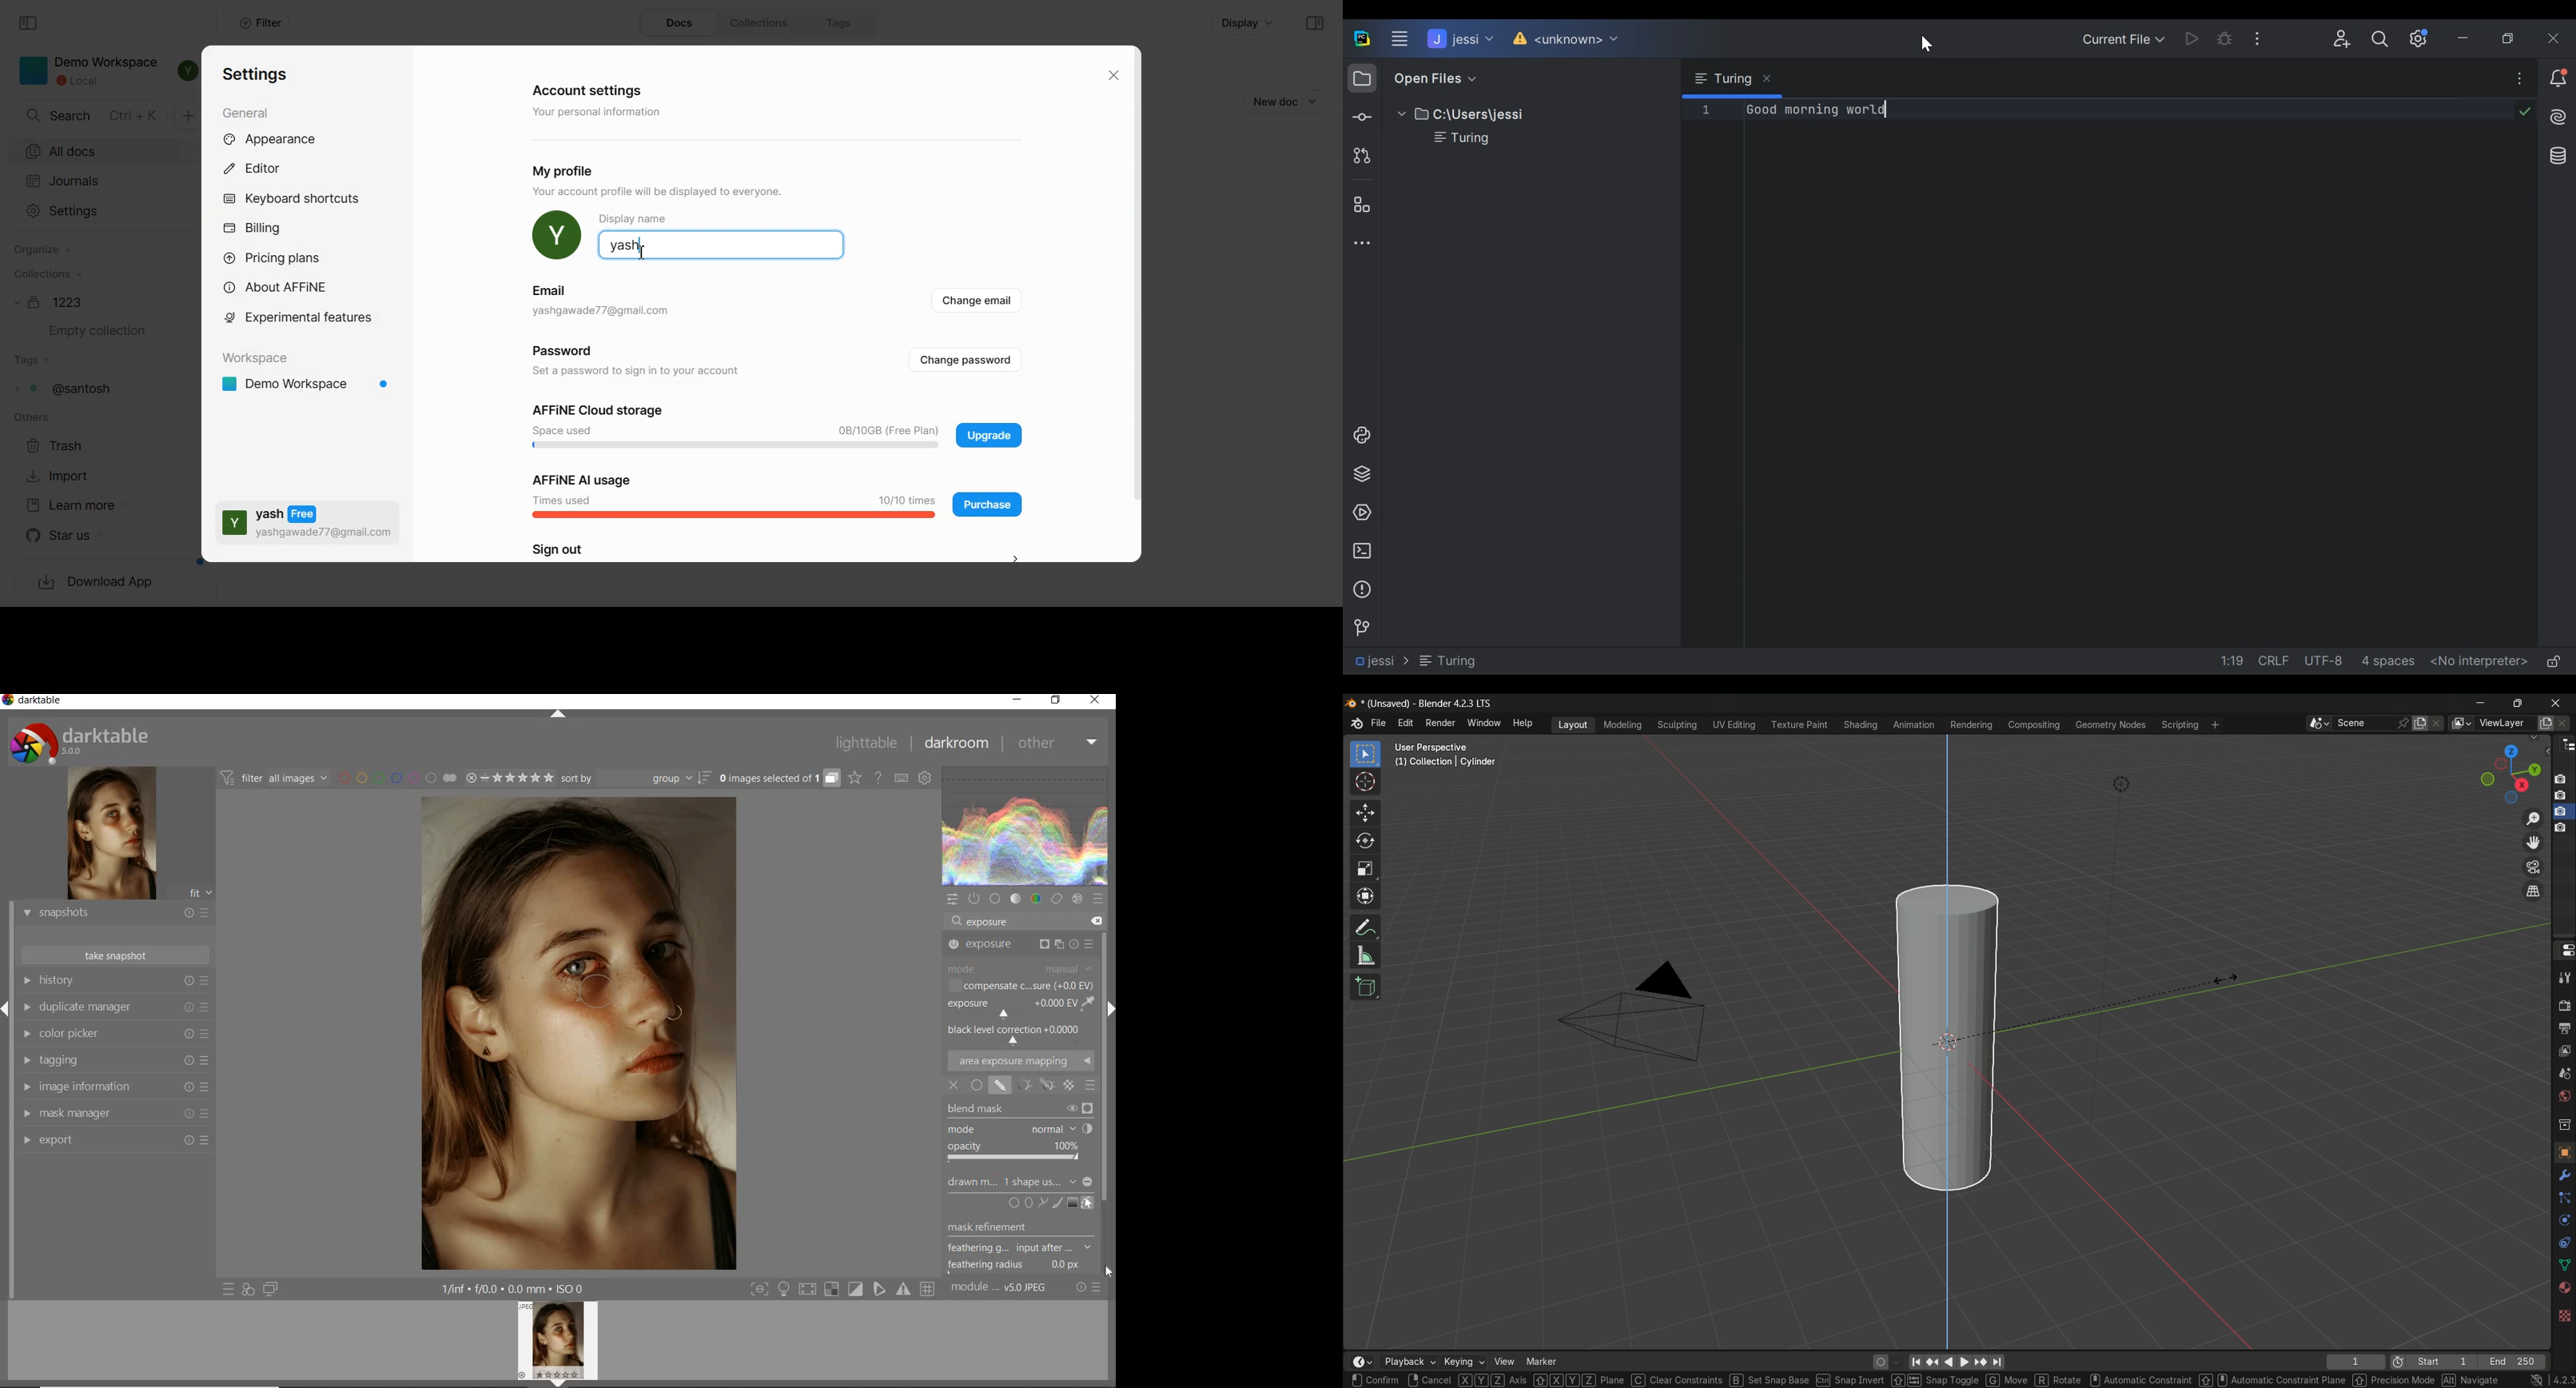 Image resolution: width=2576 pixels, height=1400 pixels. What do you see at coordinates (114, 1034) in the screenshot?
I see `color picker` at bounding box center [114, 1034].